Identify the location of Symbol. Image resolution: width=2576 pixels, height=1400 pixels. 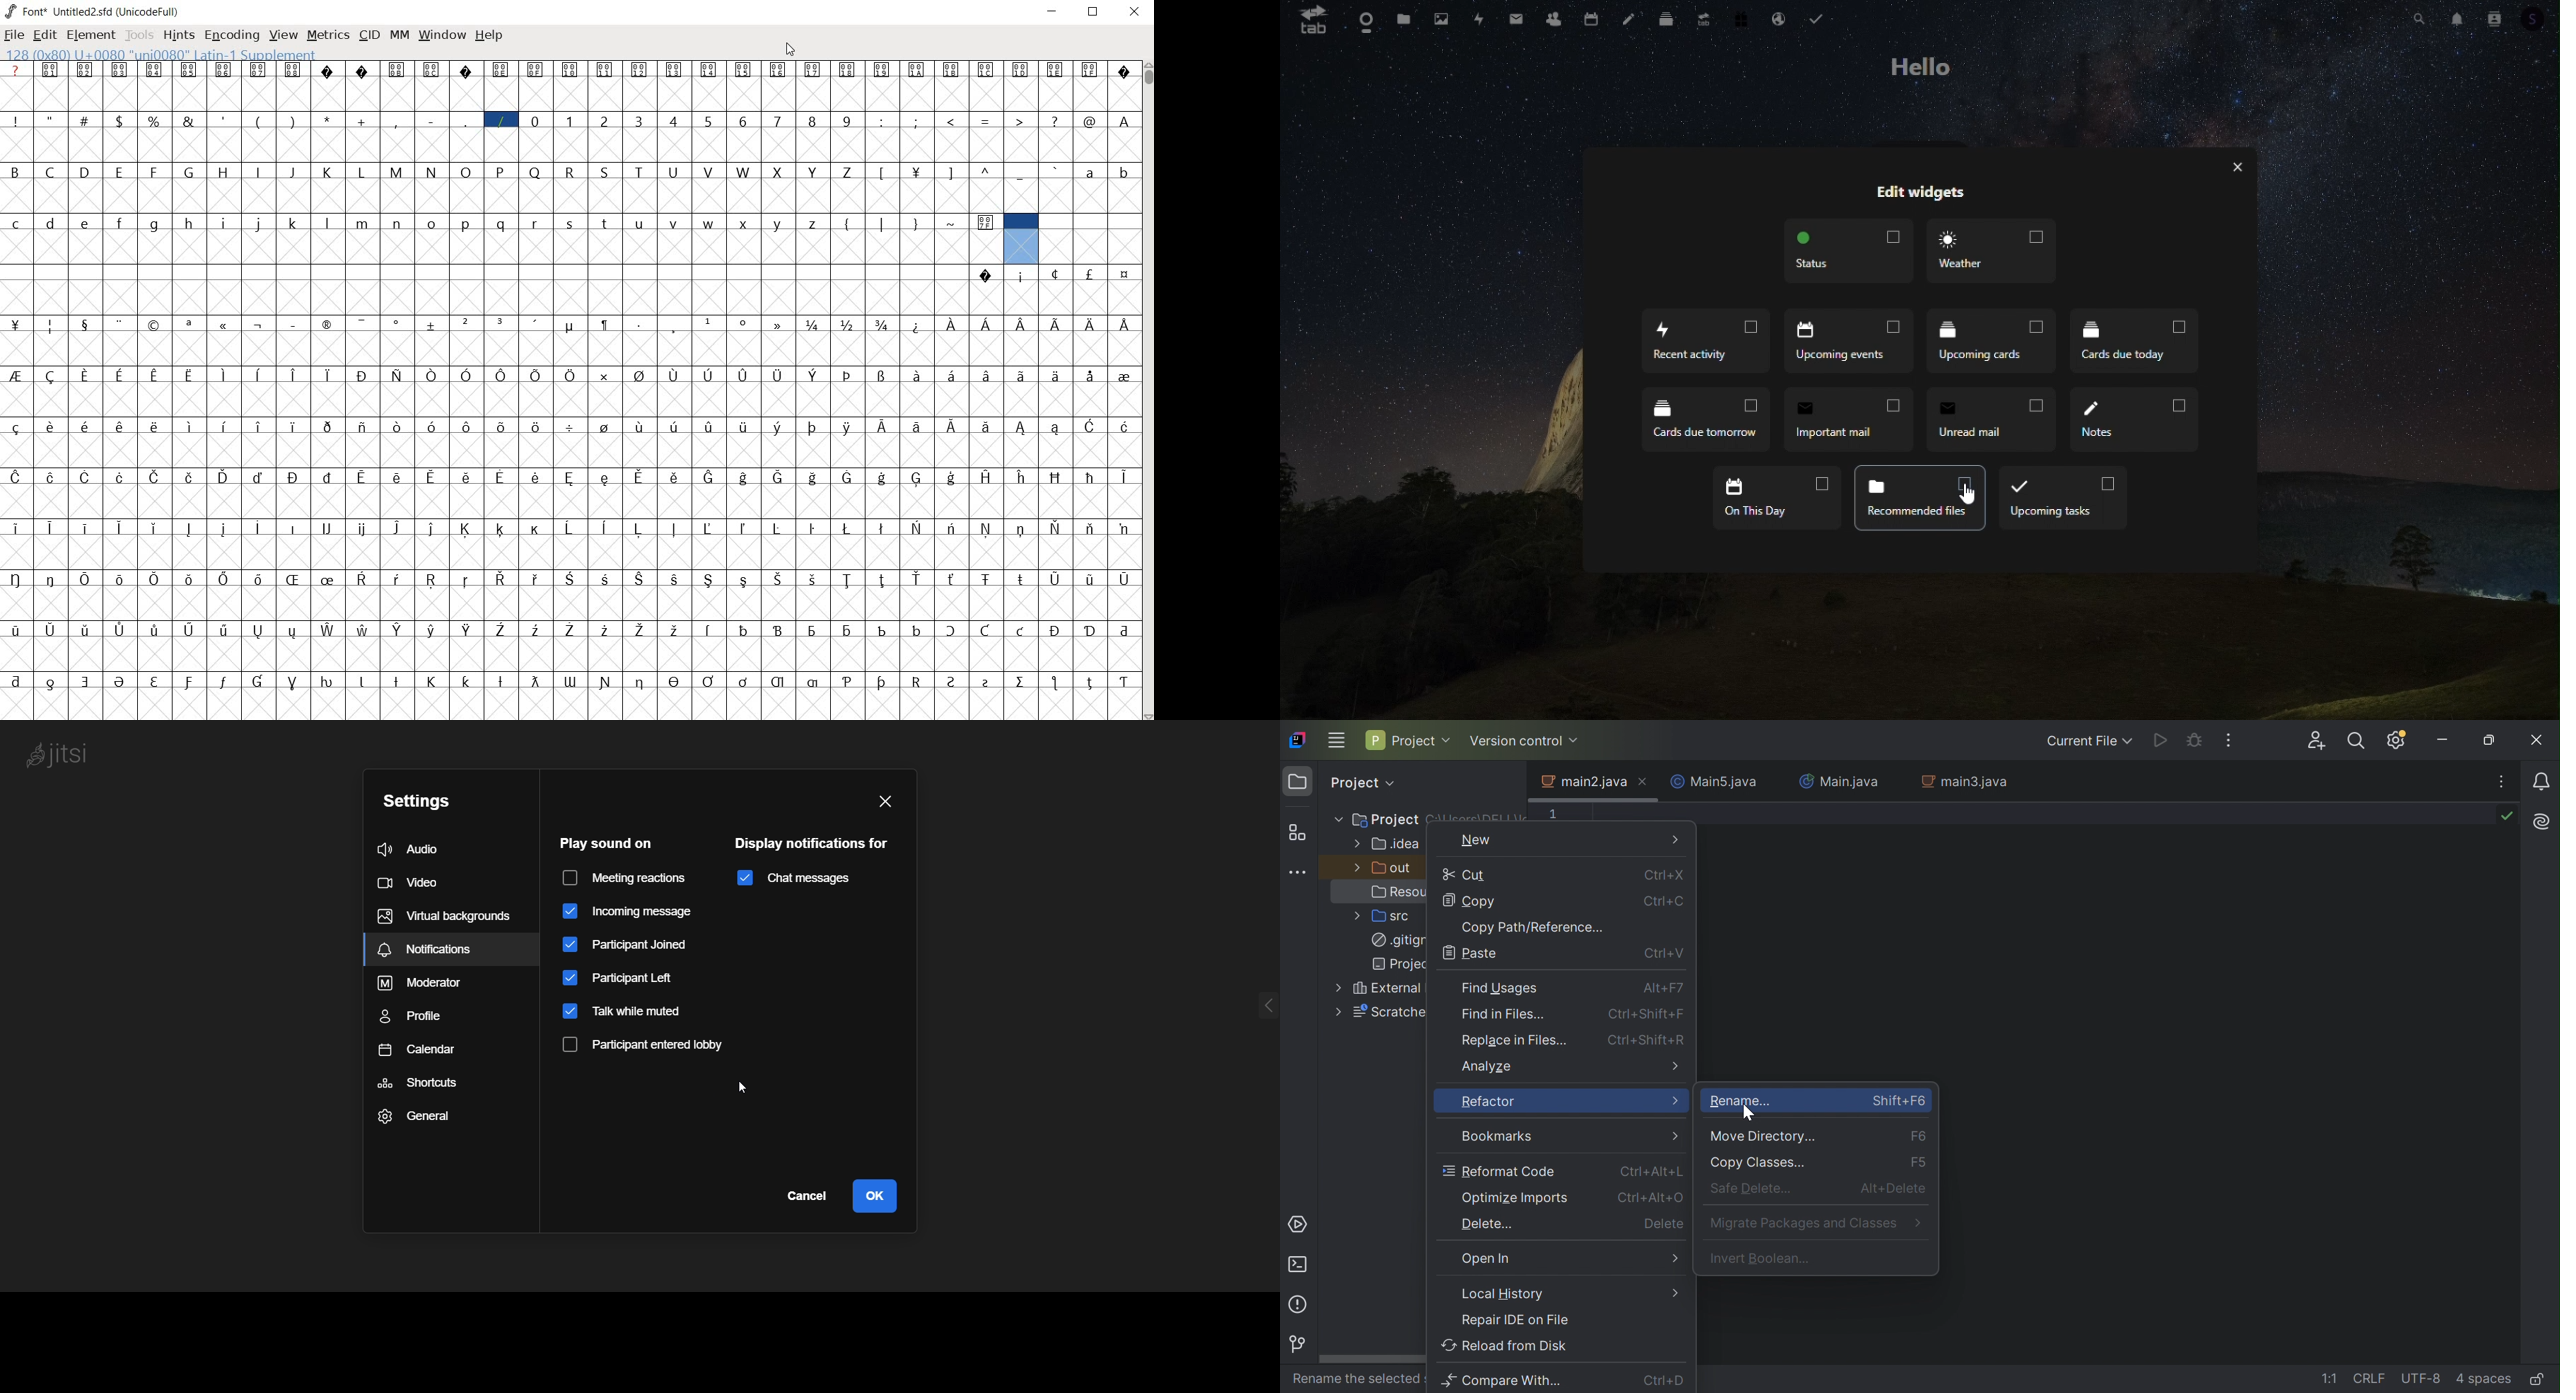
(883, 527).